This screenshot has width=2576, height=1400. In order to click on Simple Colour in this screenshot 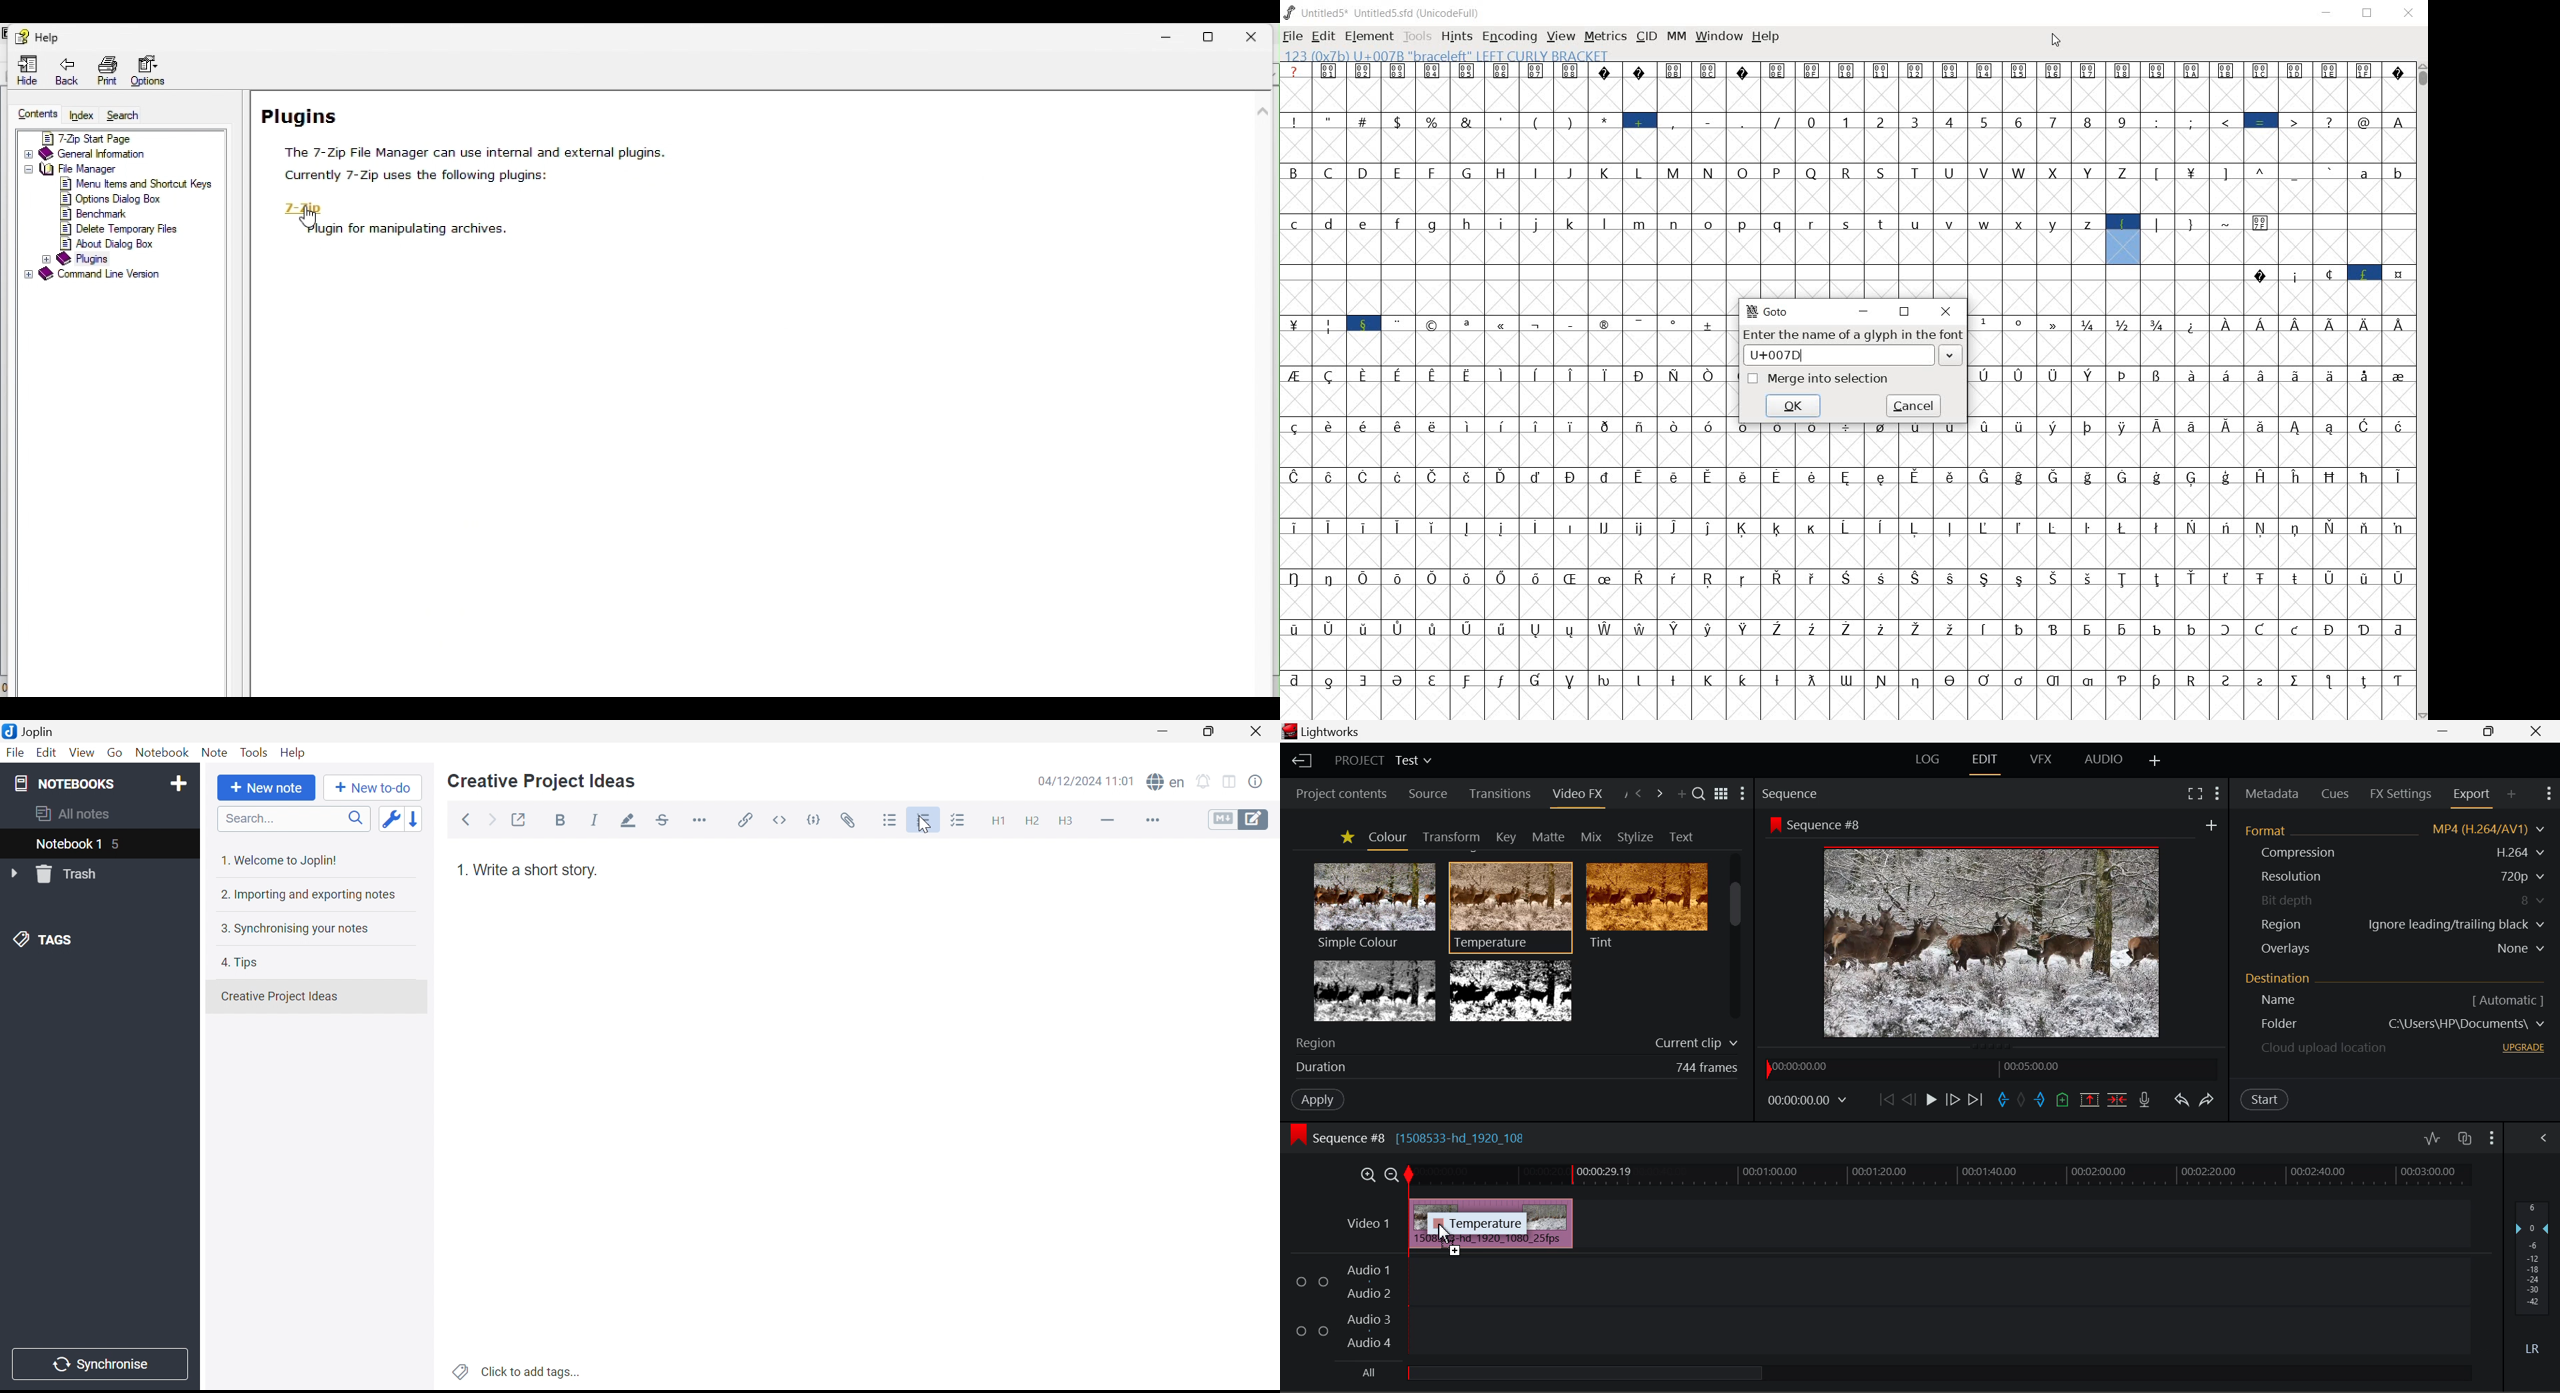, I will do `click(1373, 905)`.